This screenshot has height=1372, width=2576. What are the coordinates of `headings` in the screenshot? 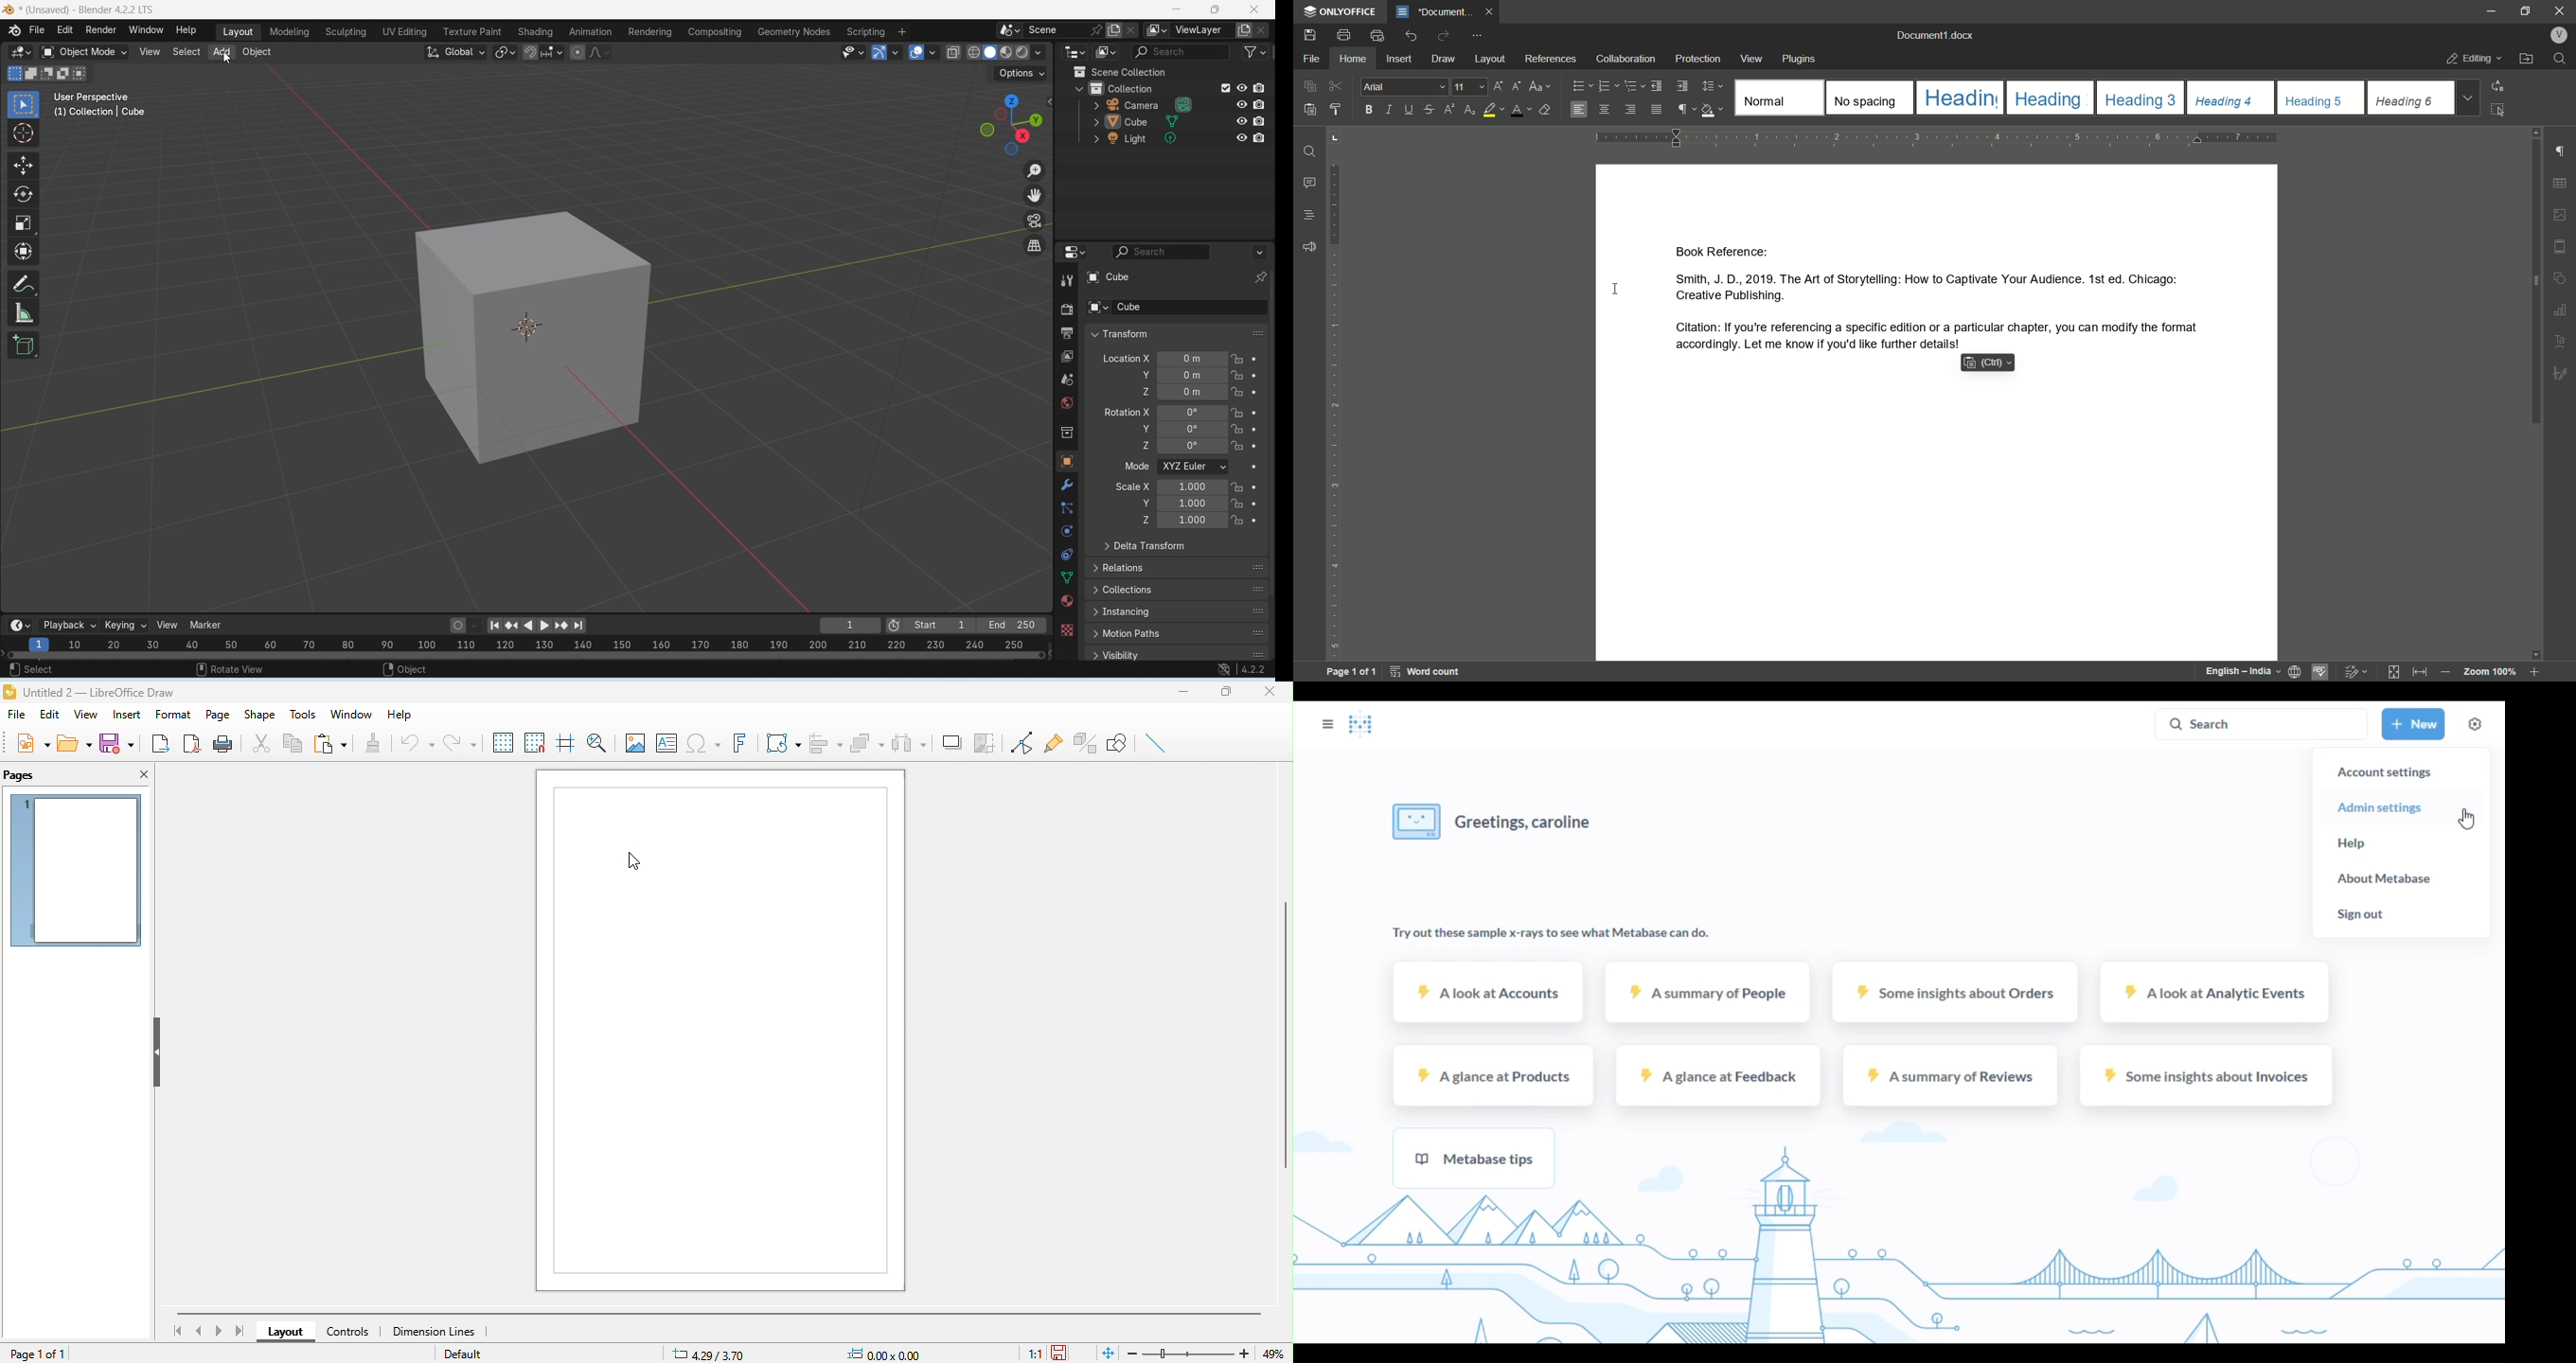 It's located at (2141, 98).